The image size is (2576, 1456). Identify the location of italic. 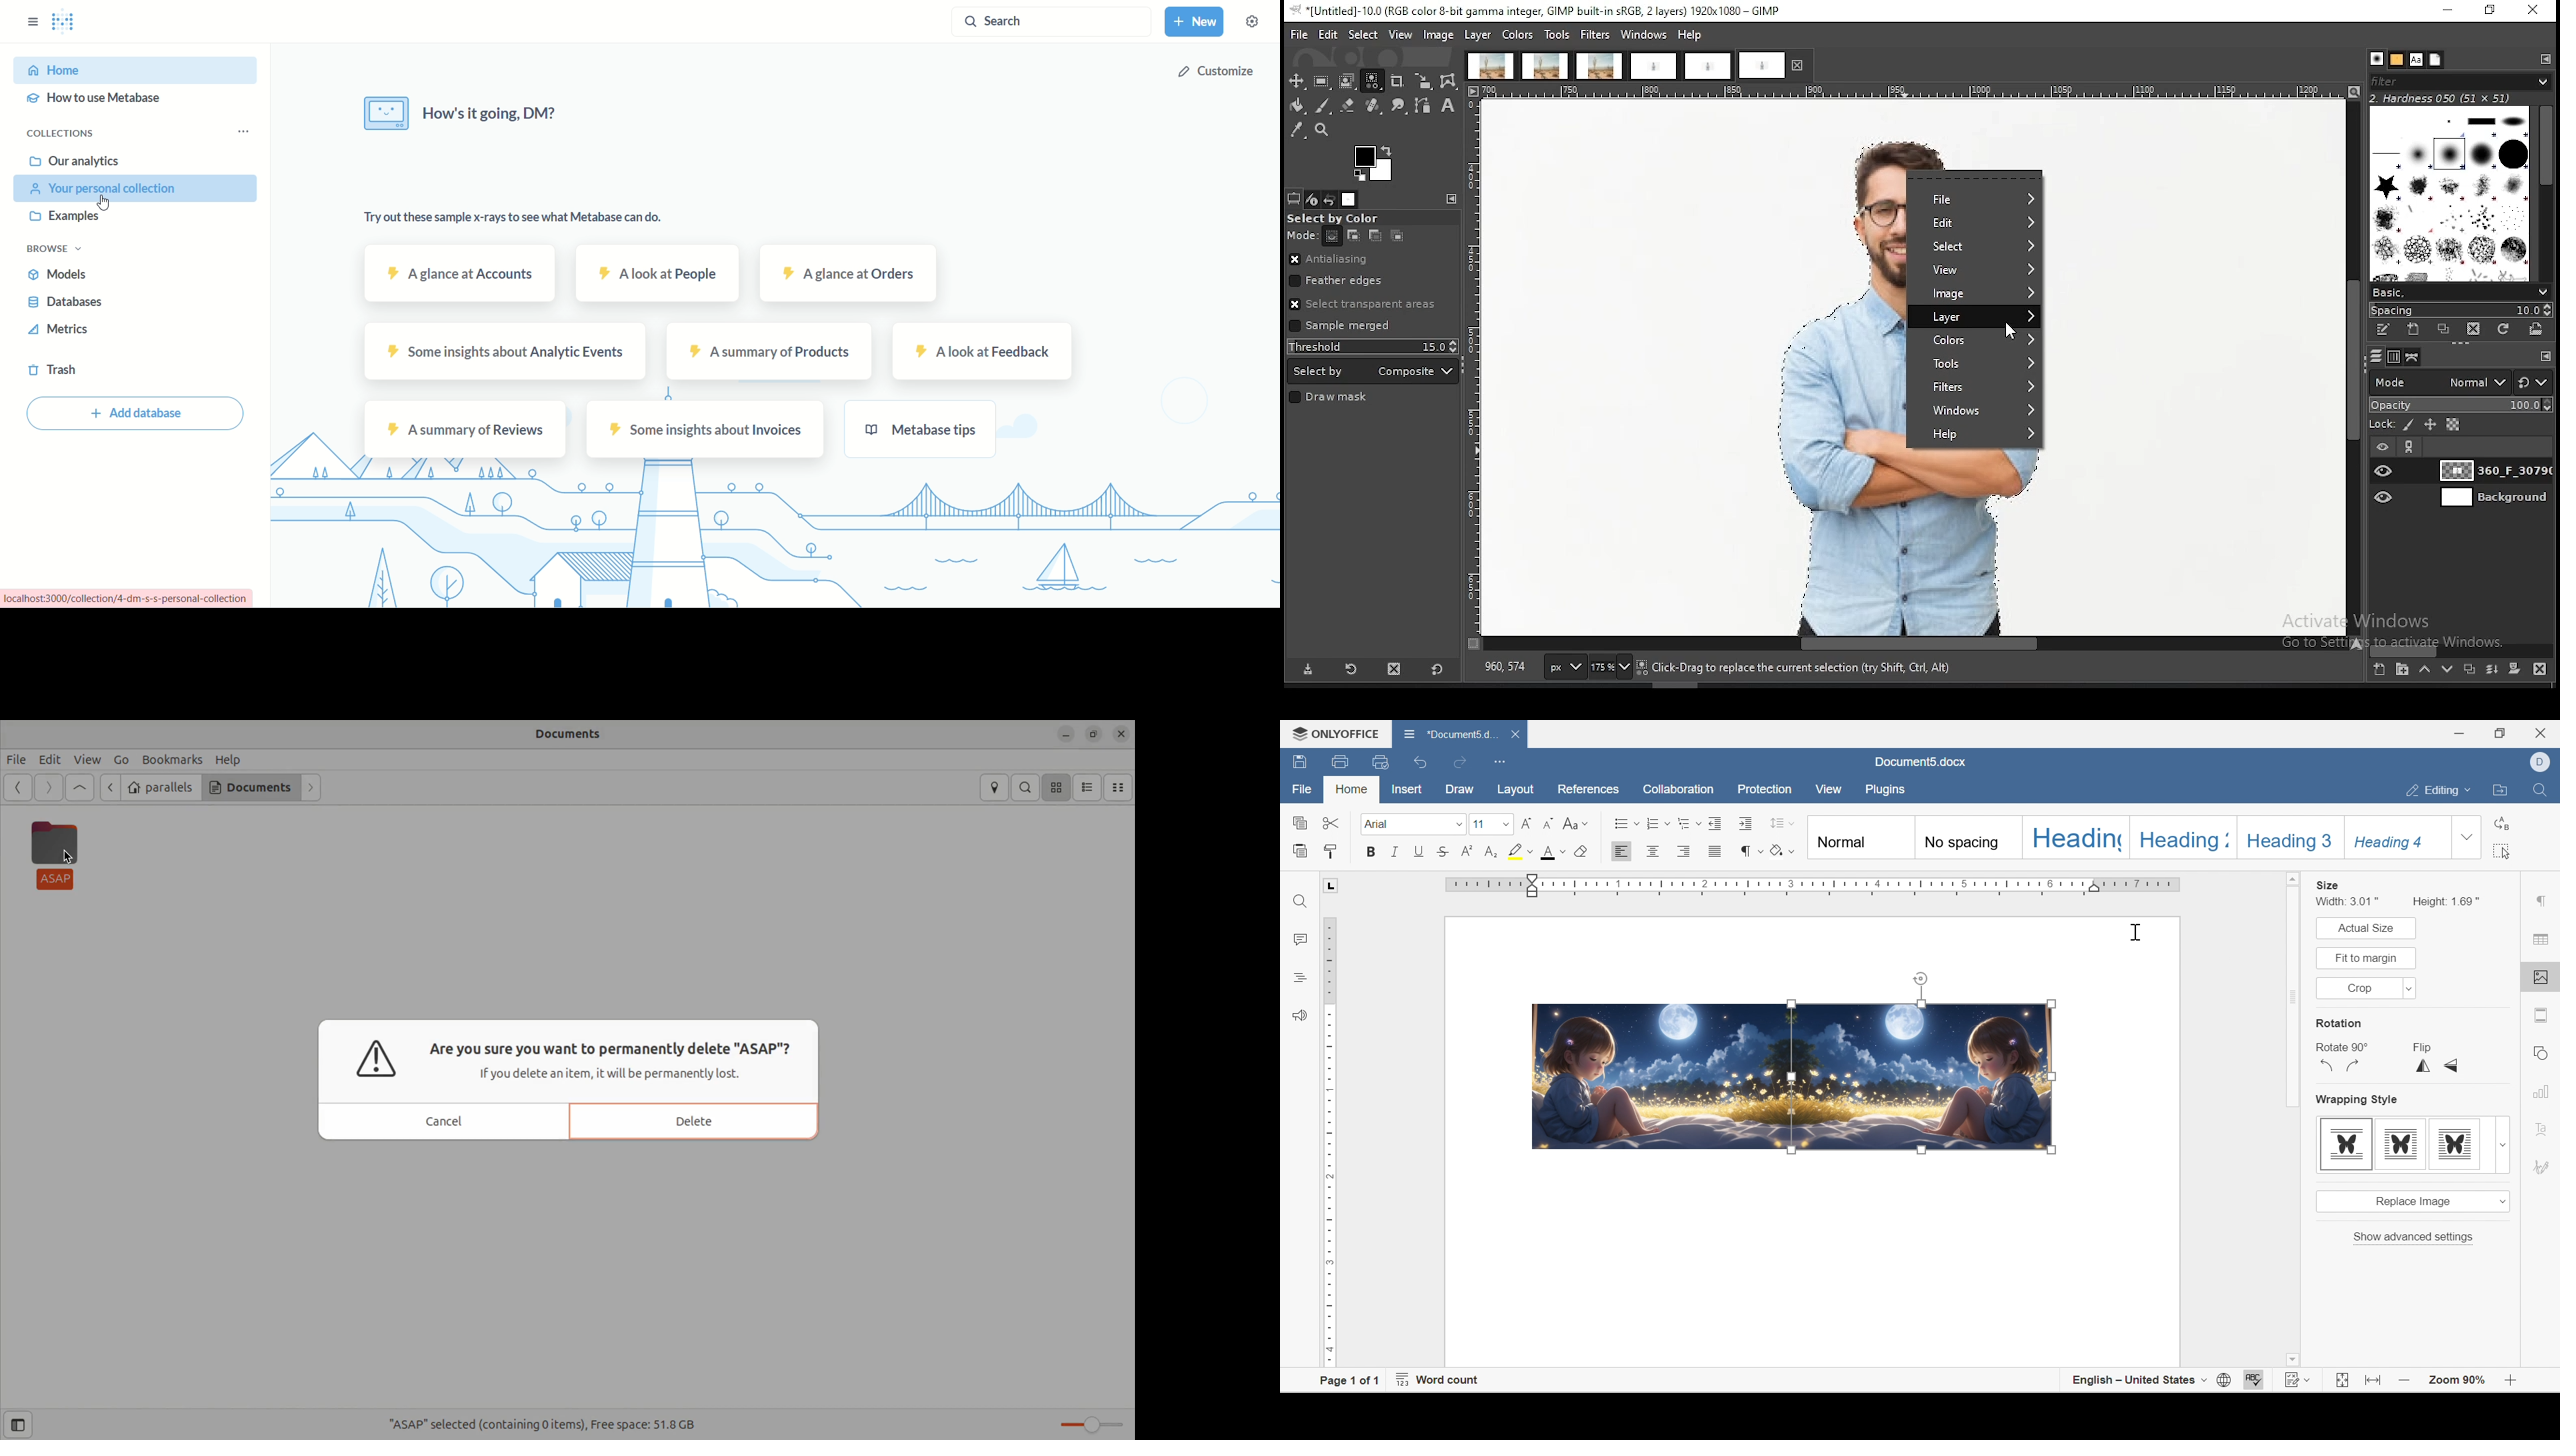
(1395, 851).